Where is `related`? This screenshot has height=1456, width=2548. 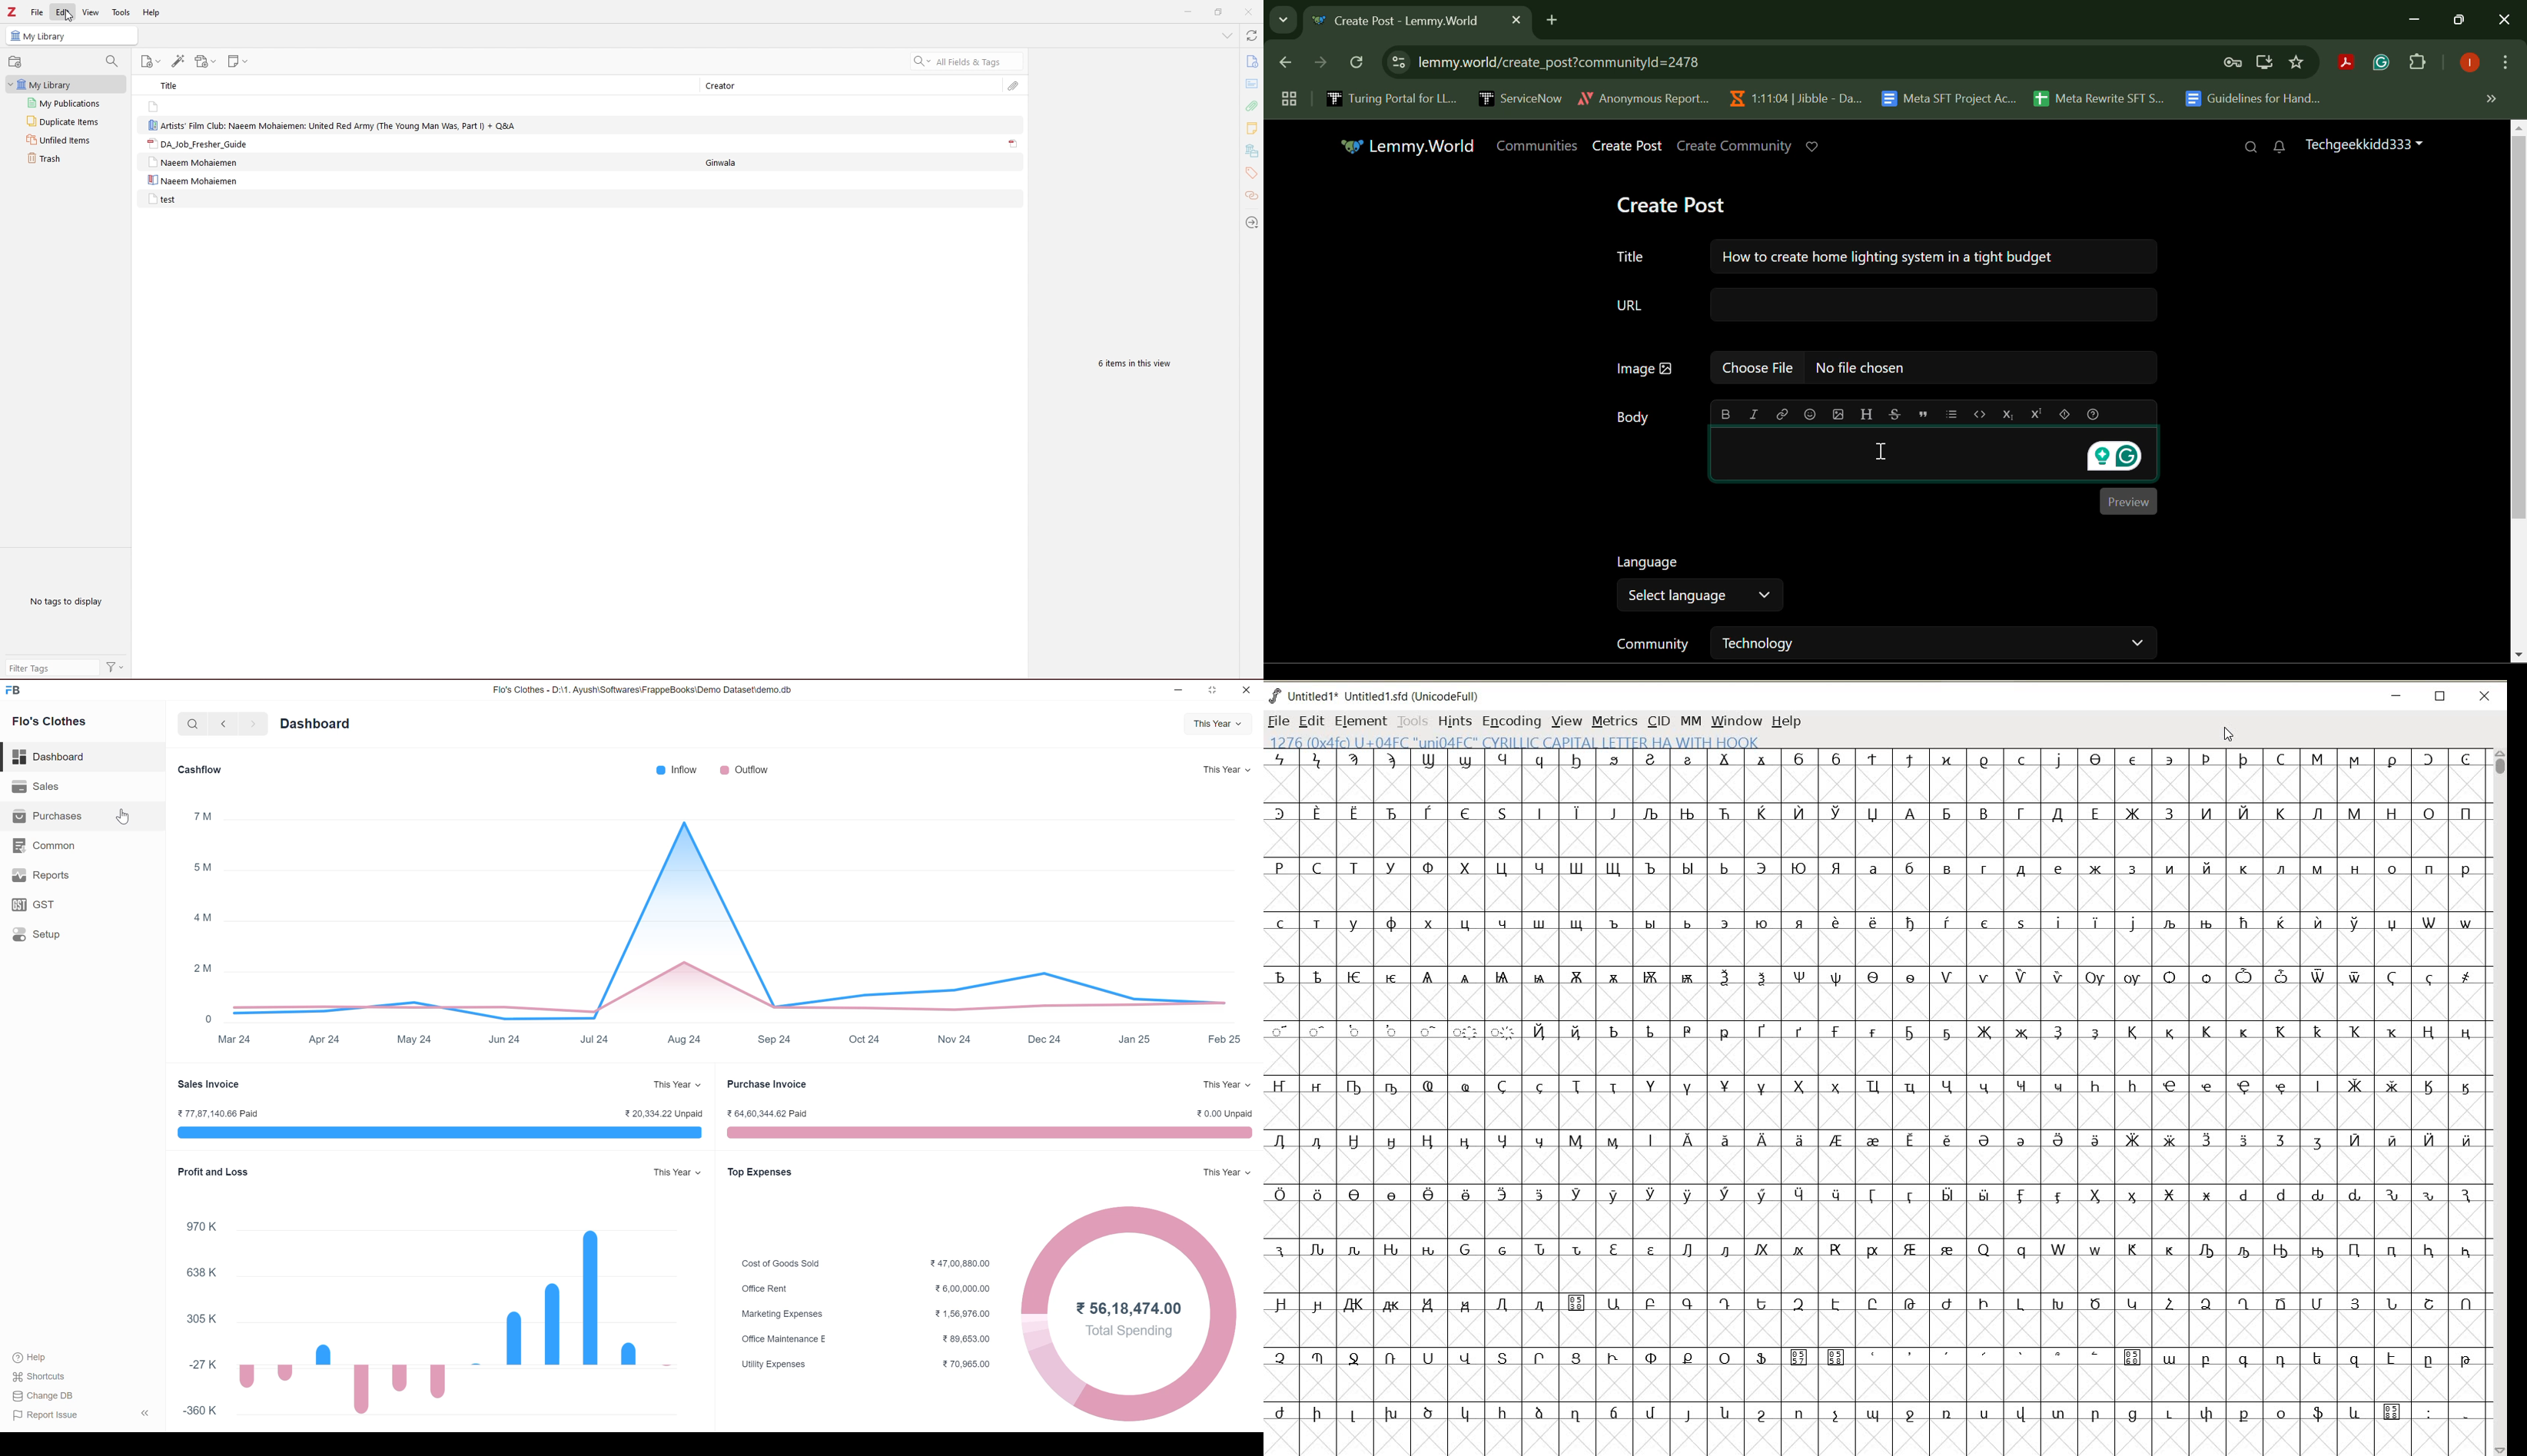 related is located at coordinates (1252, 197).